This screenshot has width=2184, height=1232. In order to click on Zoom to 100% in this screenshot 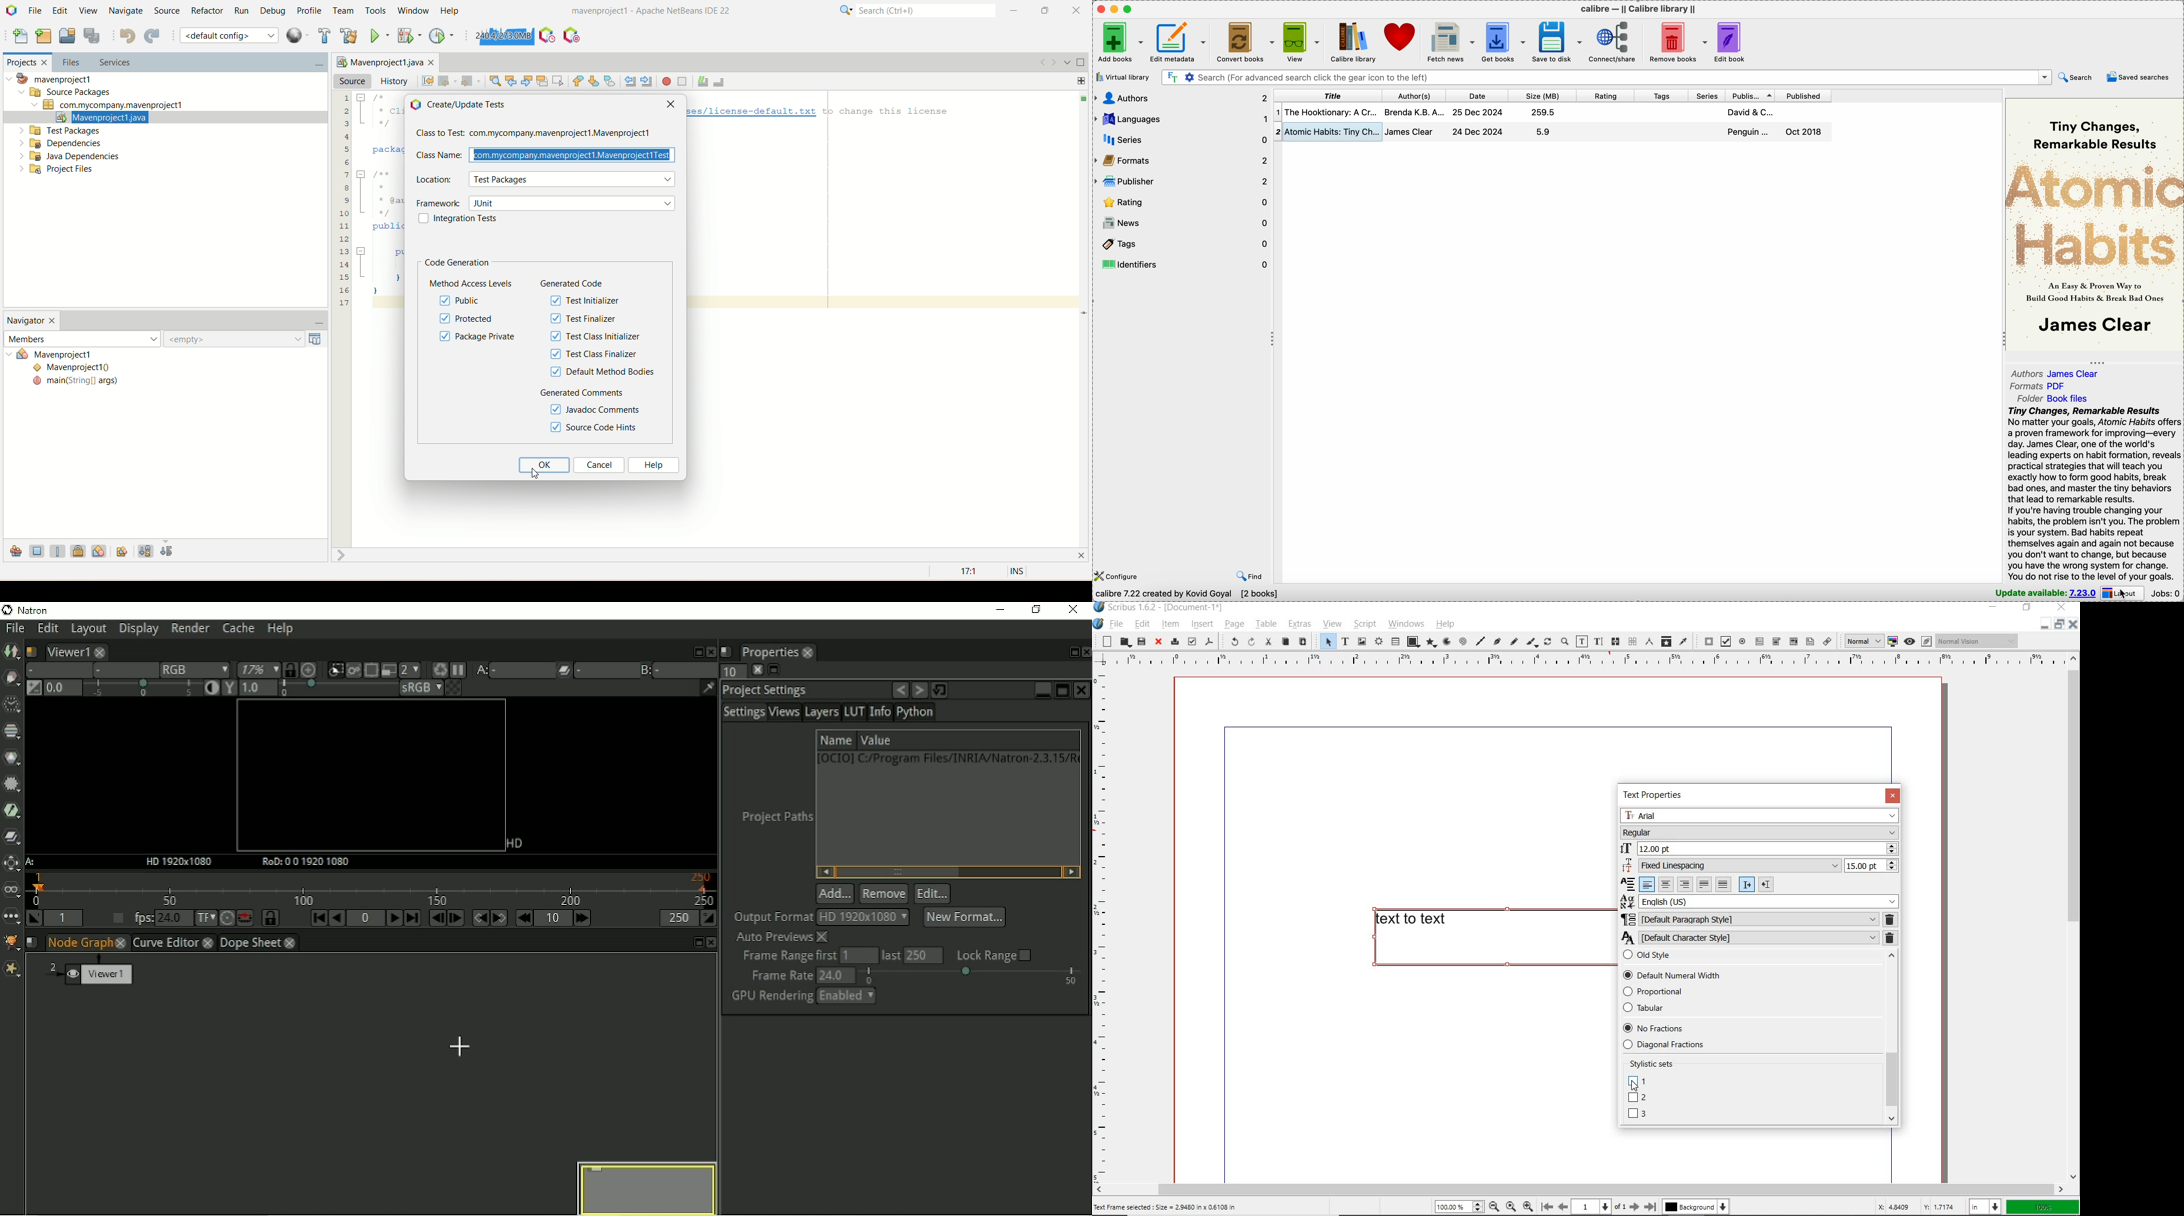, I will do `click(1510, 1206)`.